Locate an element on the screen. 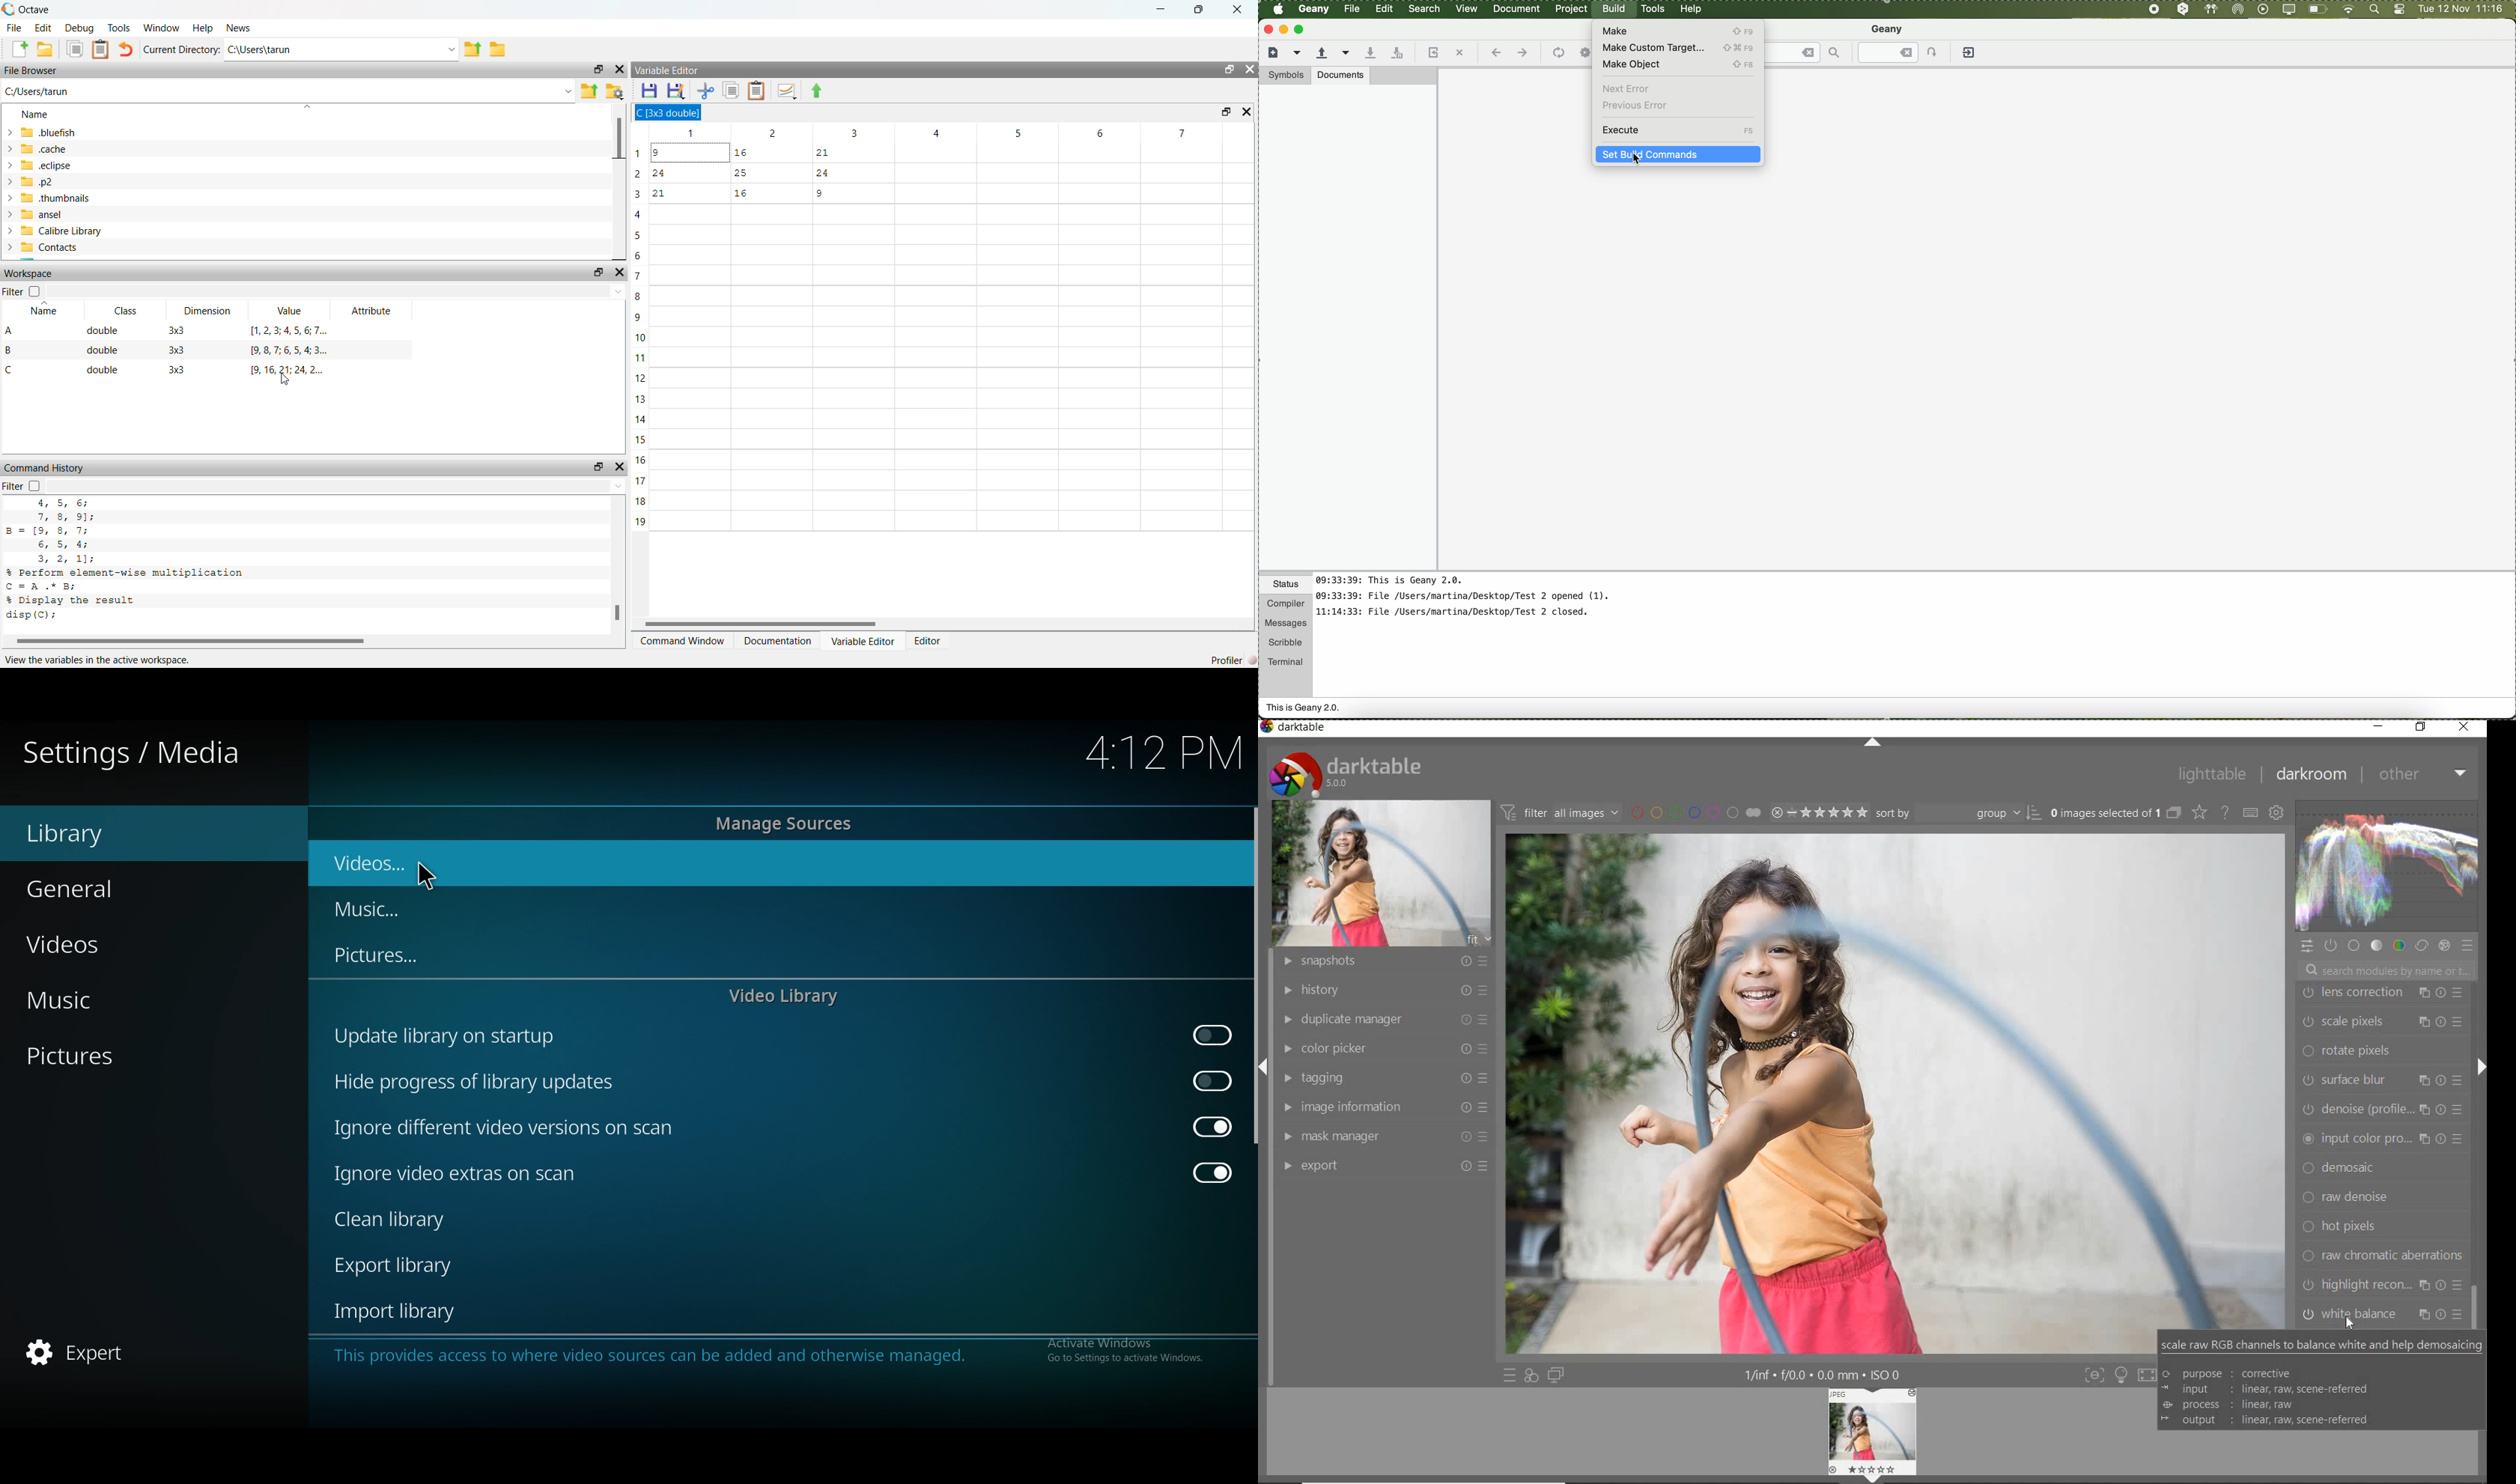 The image size is (2520, 1484). cache is located at coordinates (37, 150).